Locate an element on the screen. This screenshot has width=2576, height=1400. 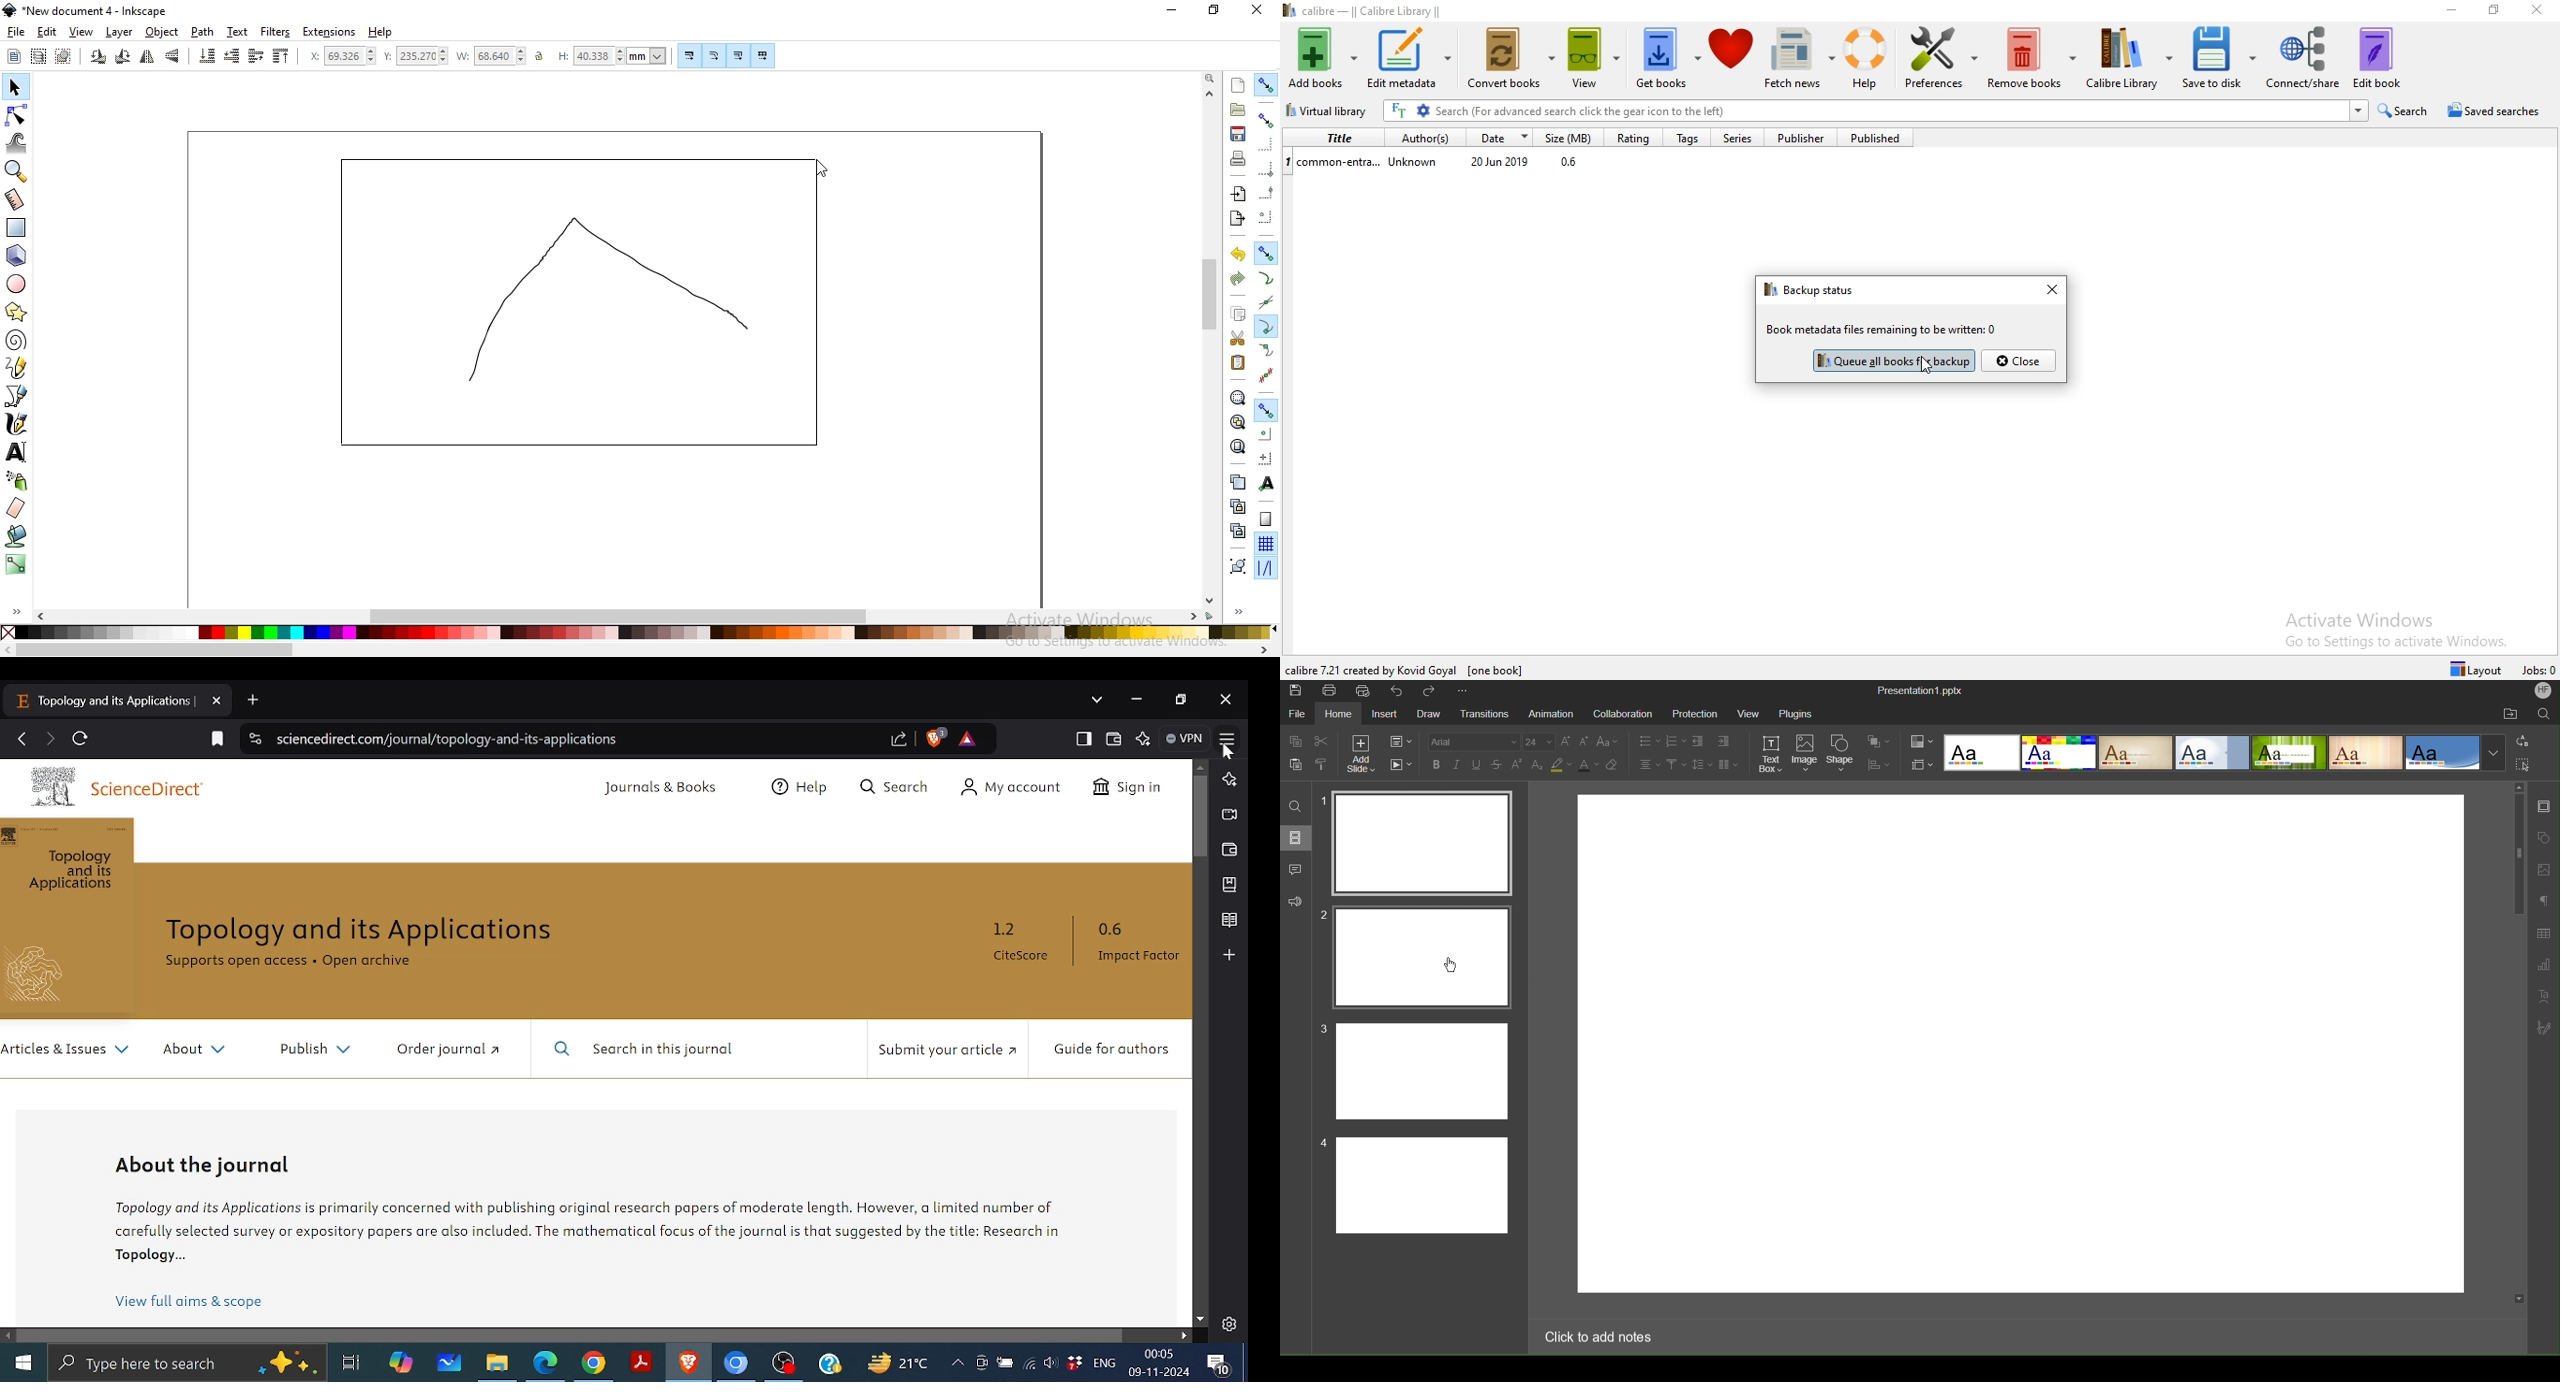
snap text anchors and baseline is located at coordinates (1267, 484).